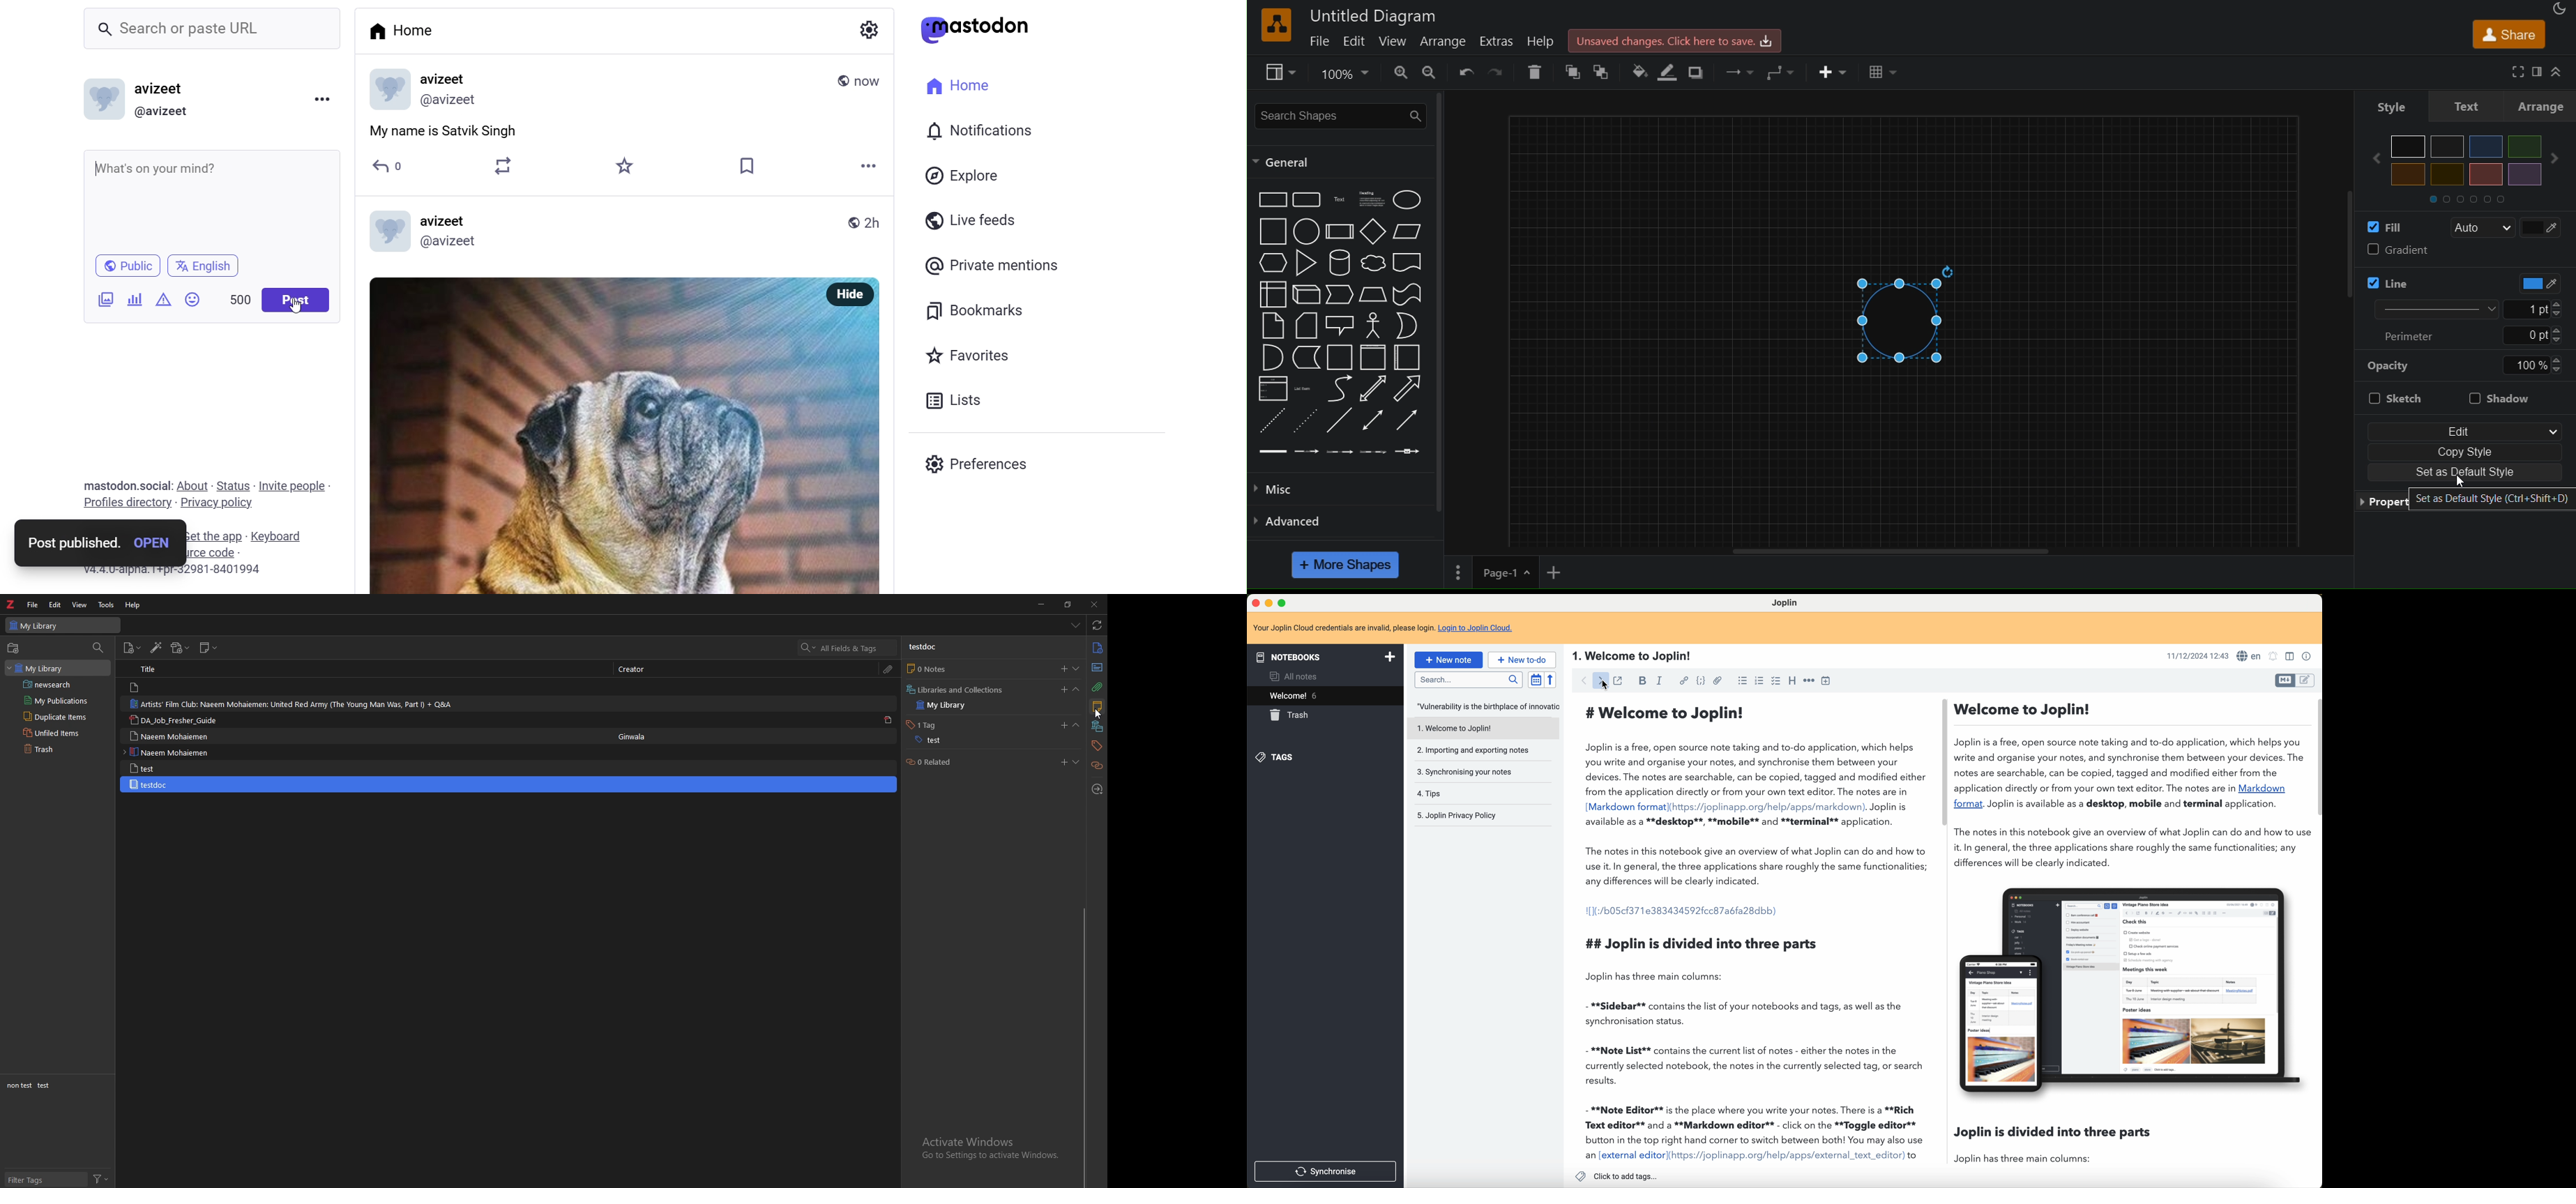 The width and height of the screenshot is (2576, 1204). I want to click on logo, so click(1275, 25).